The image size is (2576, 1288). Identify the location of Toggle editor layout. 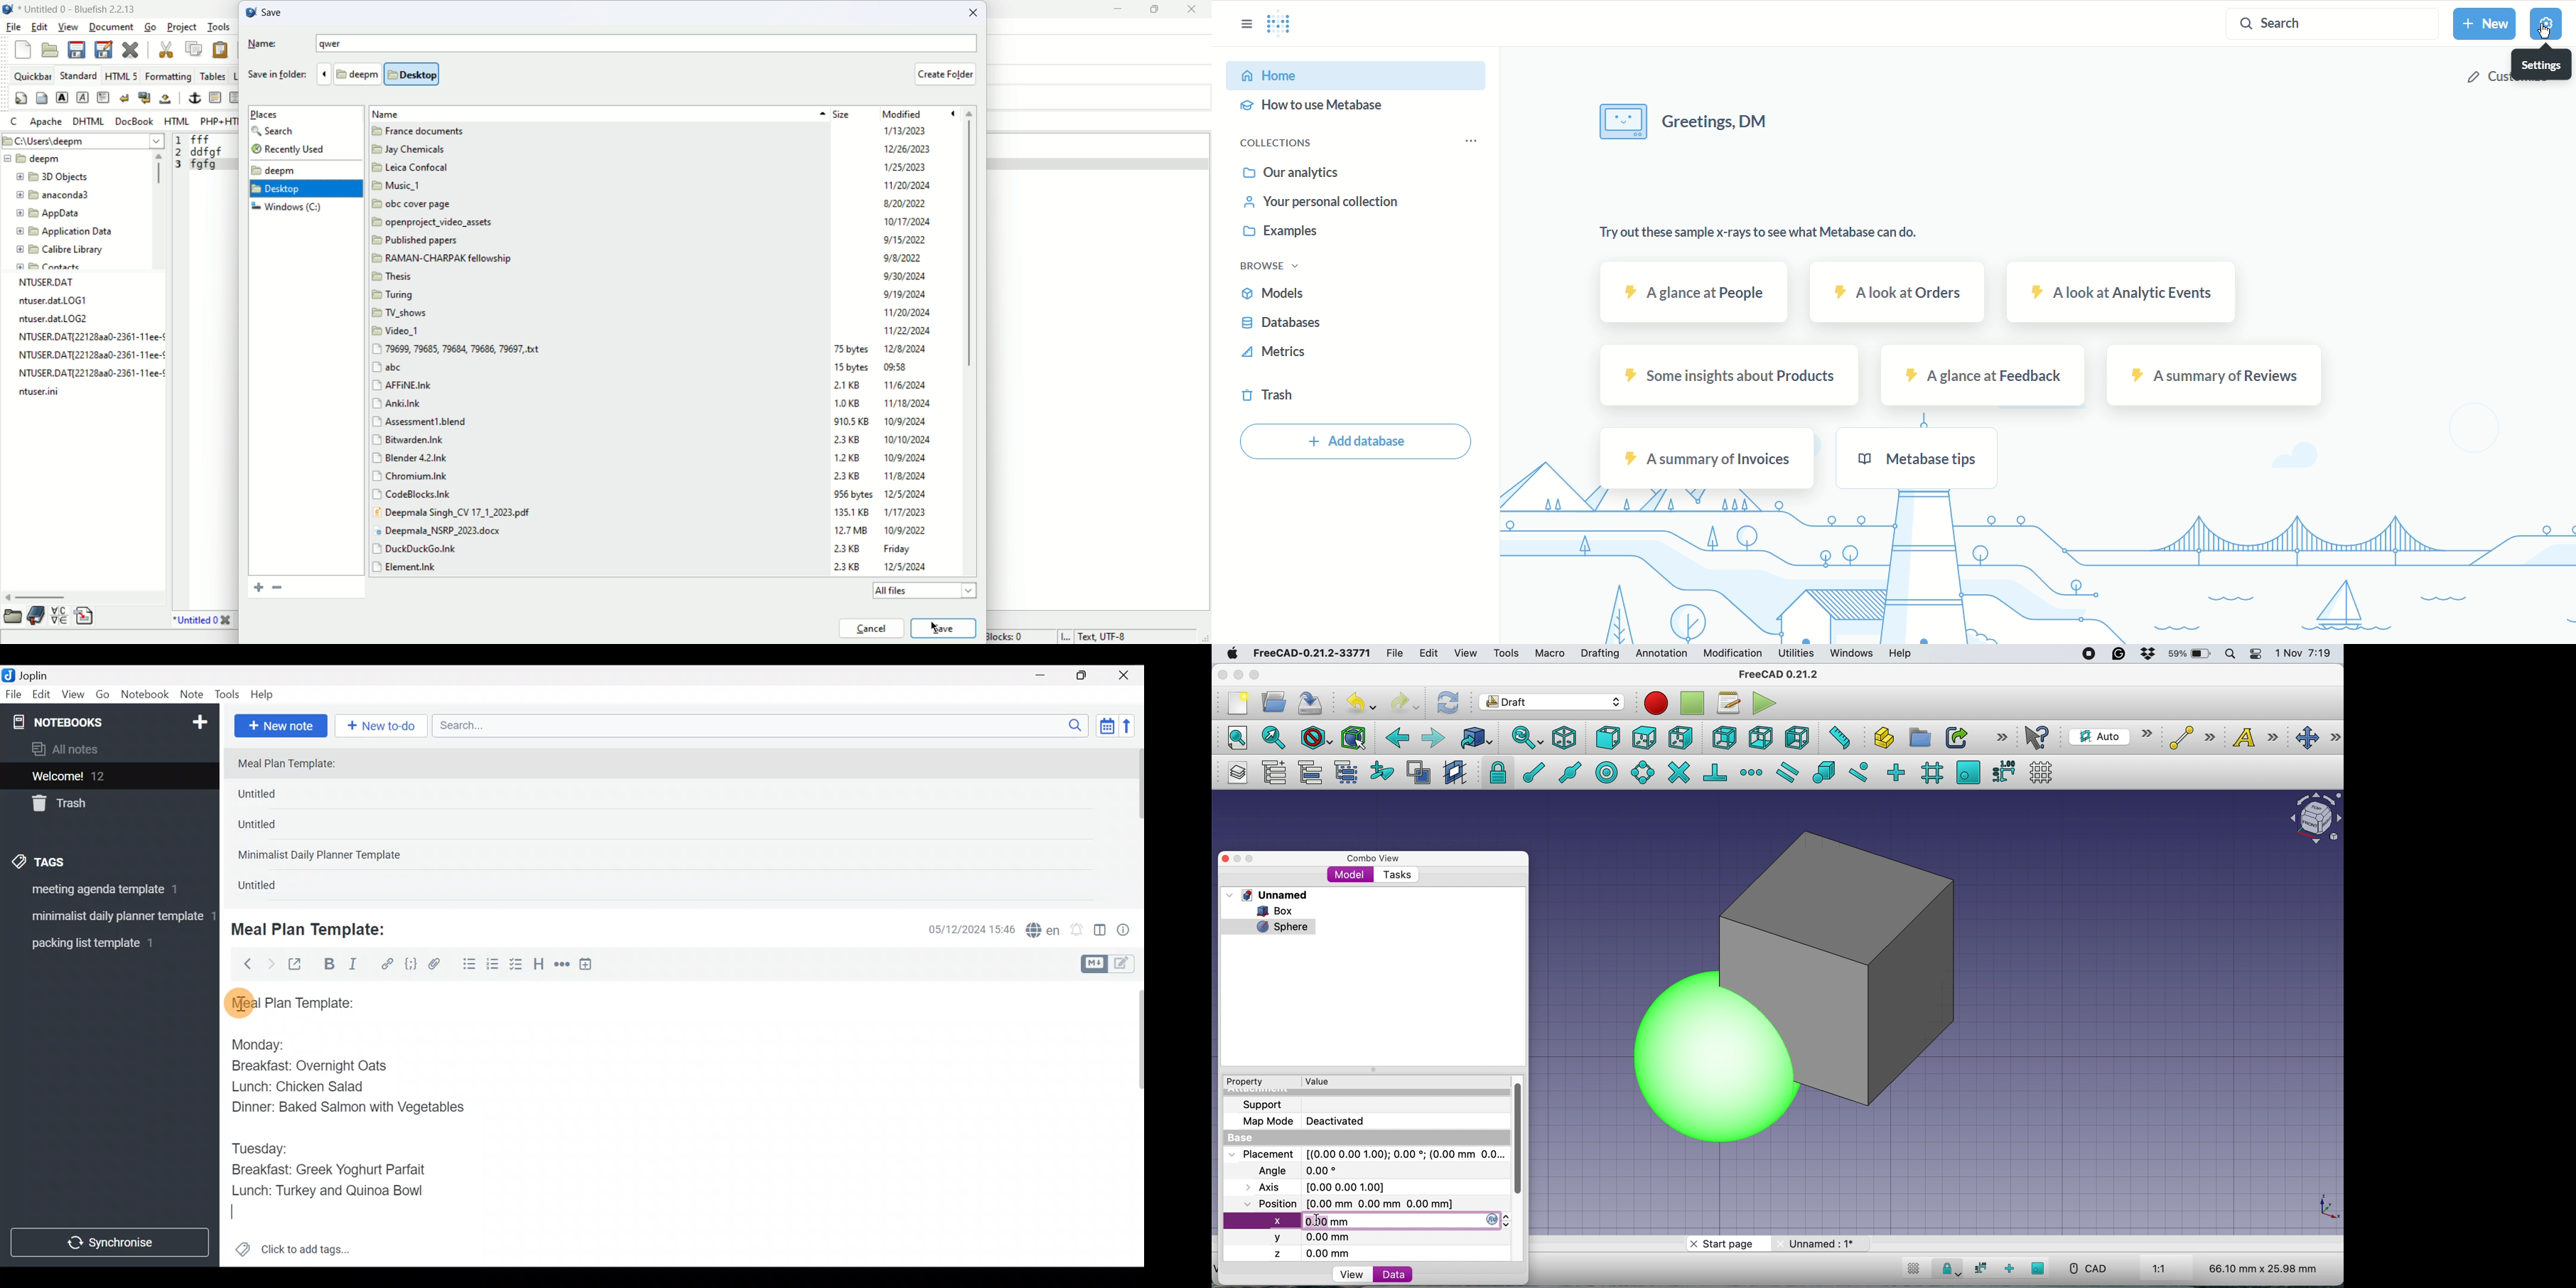
(1101, 931).